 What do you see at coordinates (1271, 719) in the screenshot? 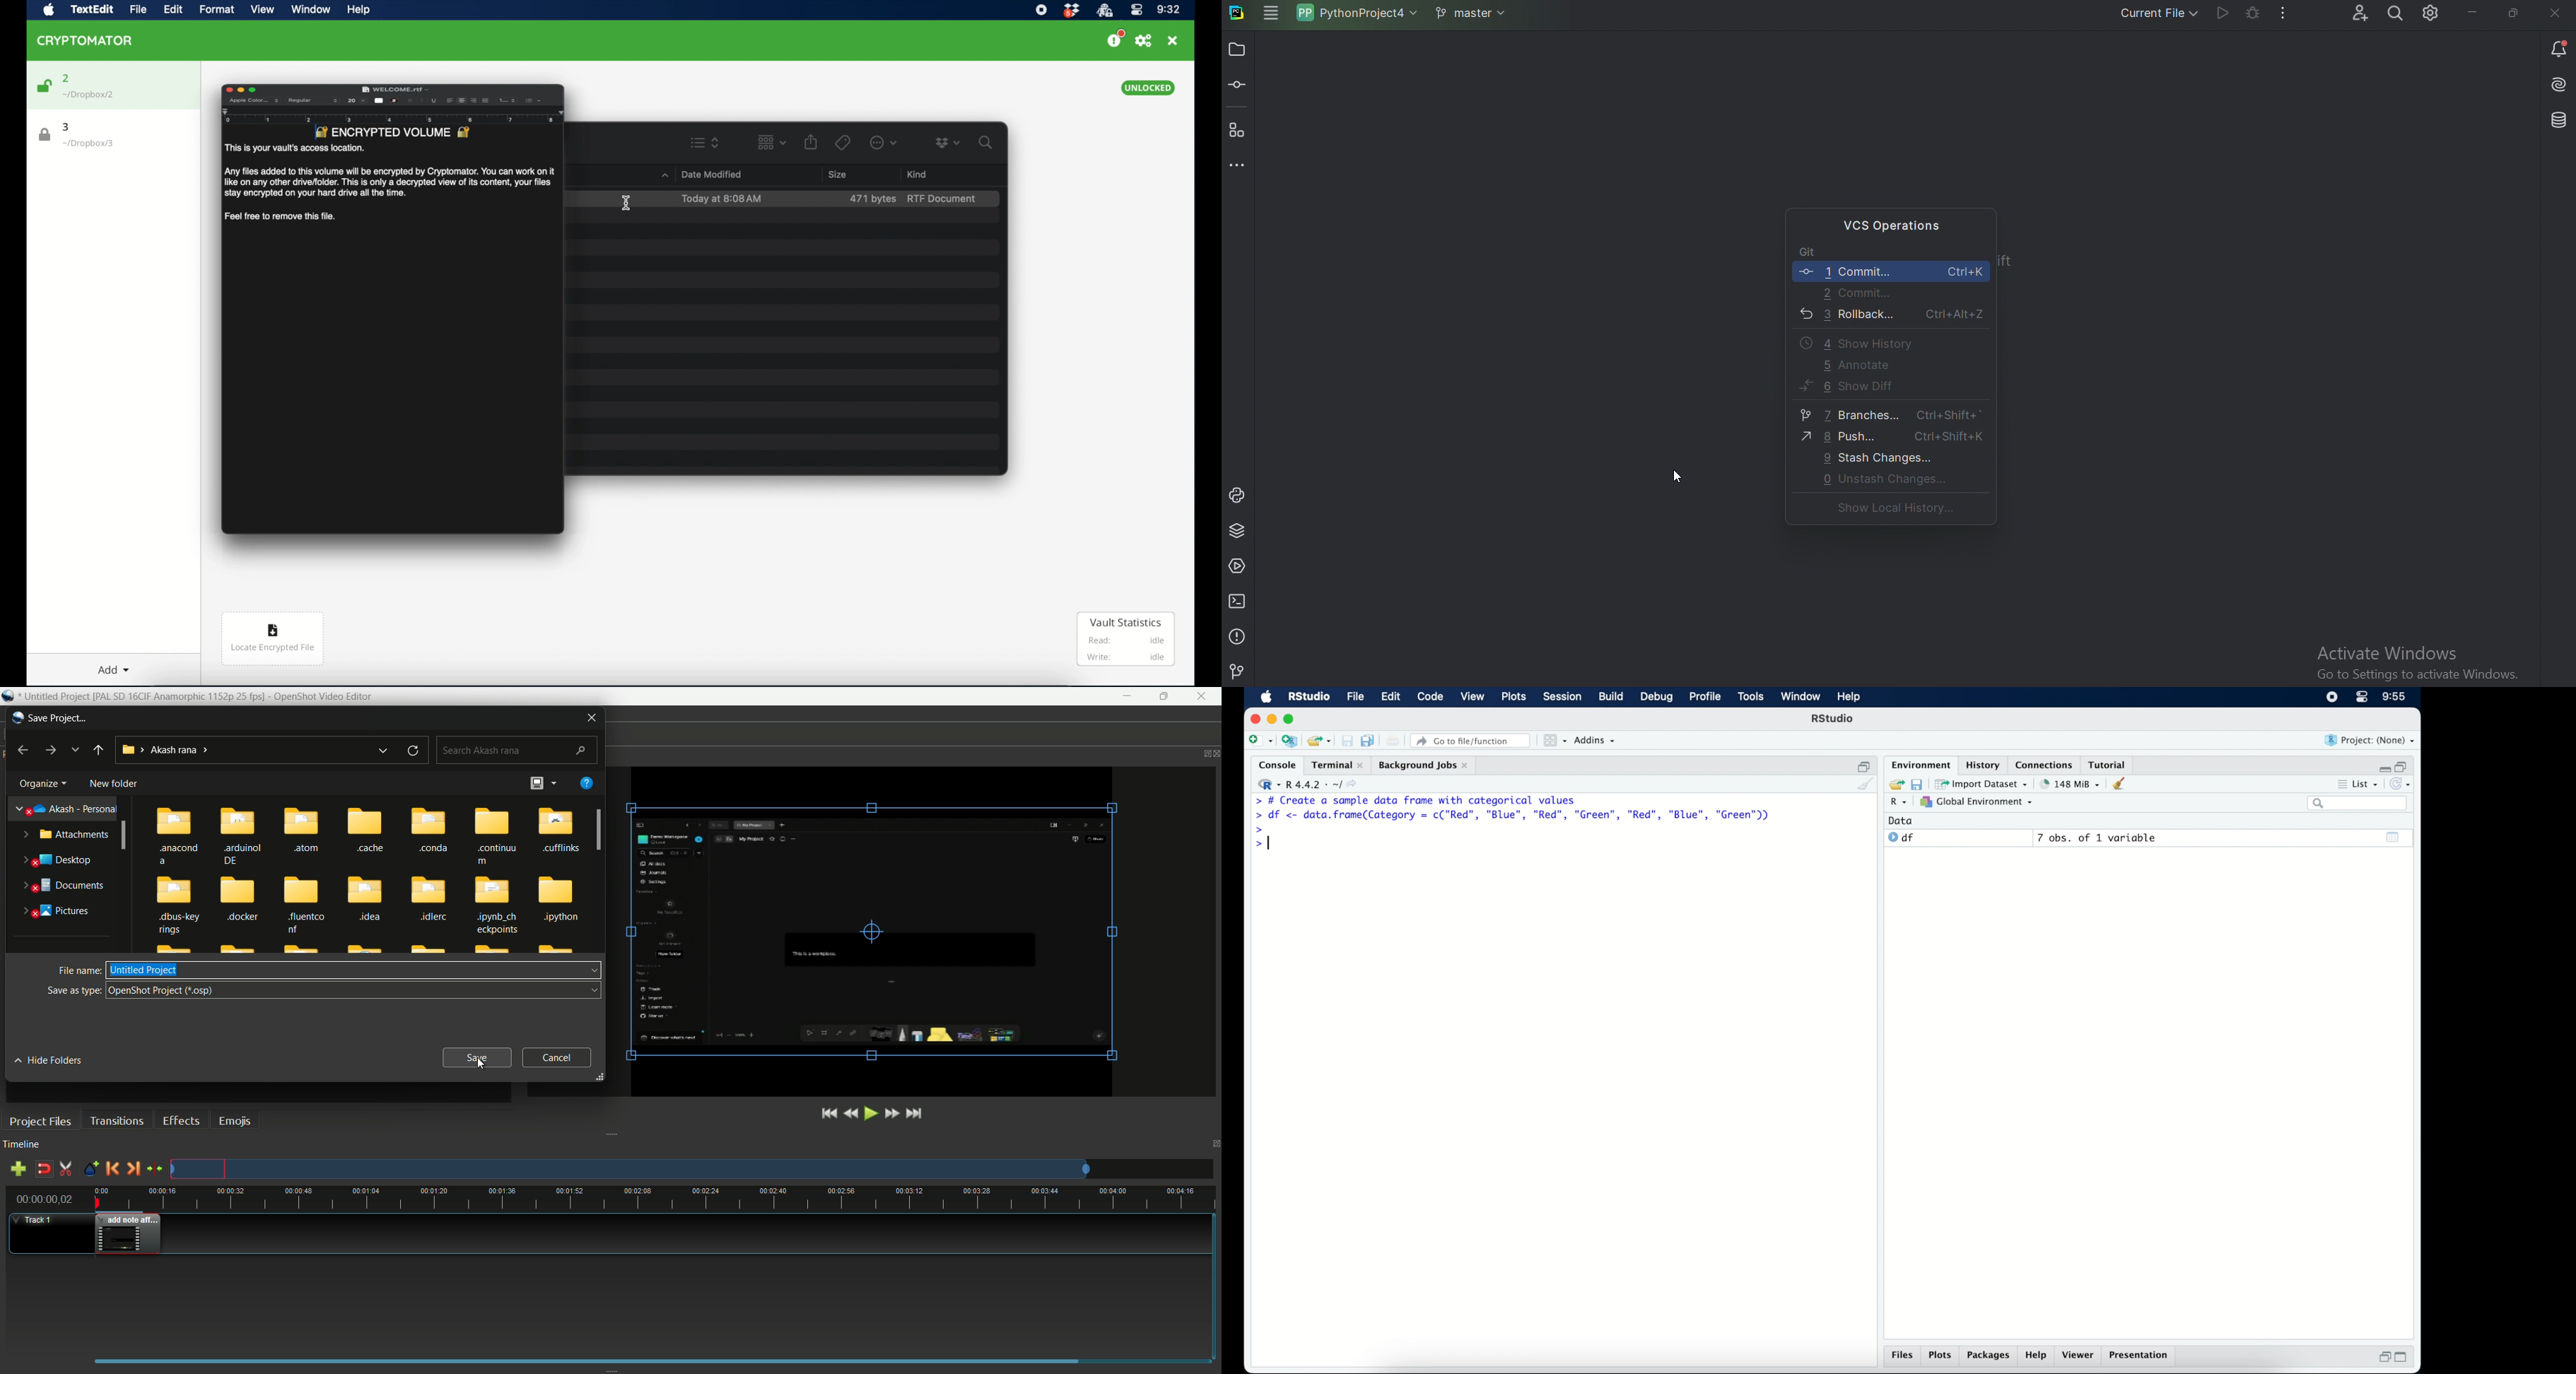
I see `minimzie` at bounding box center [1271, 719].